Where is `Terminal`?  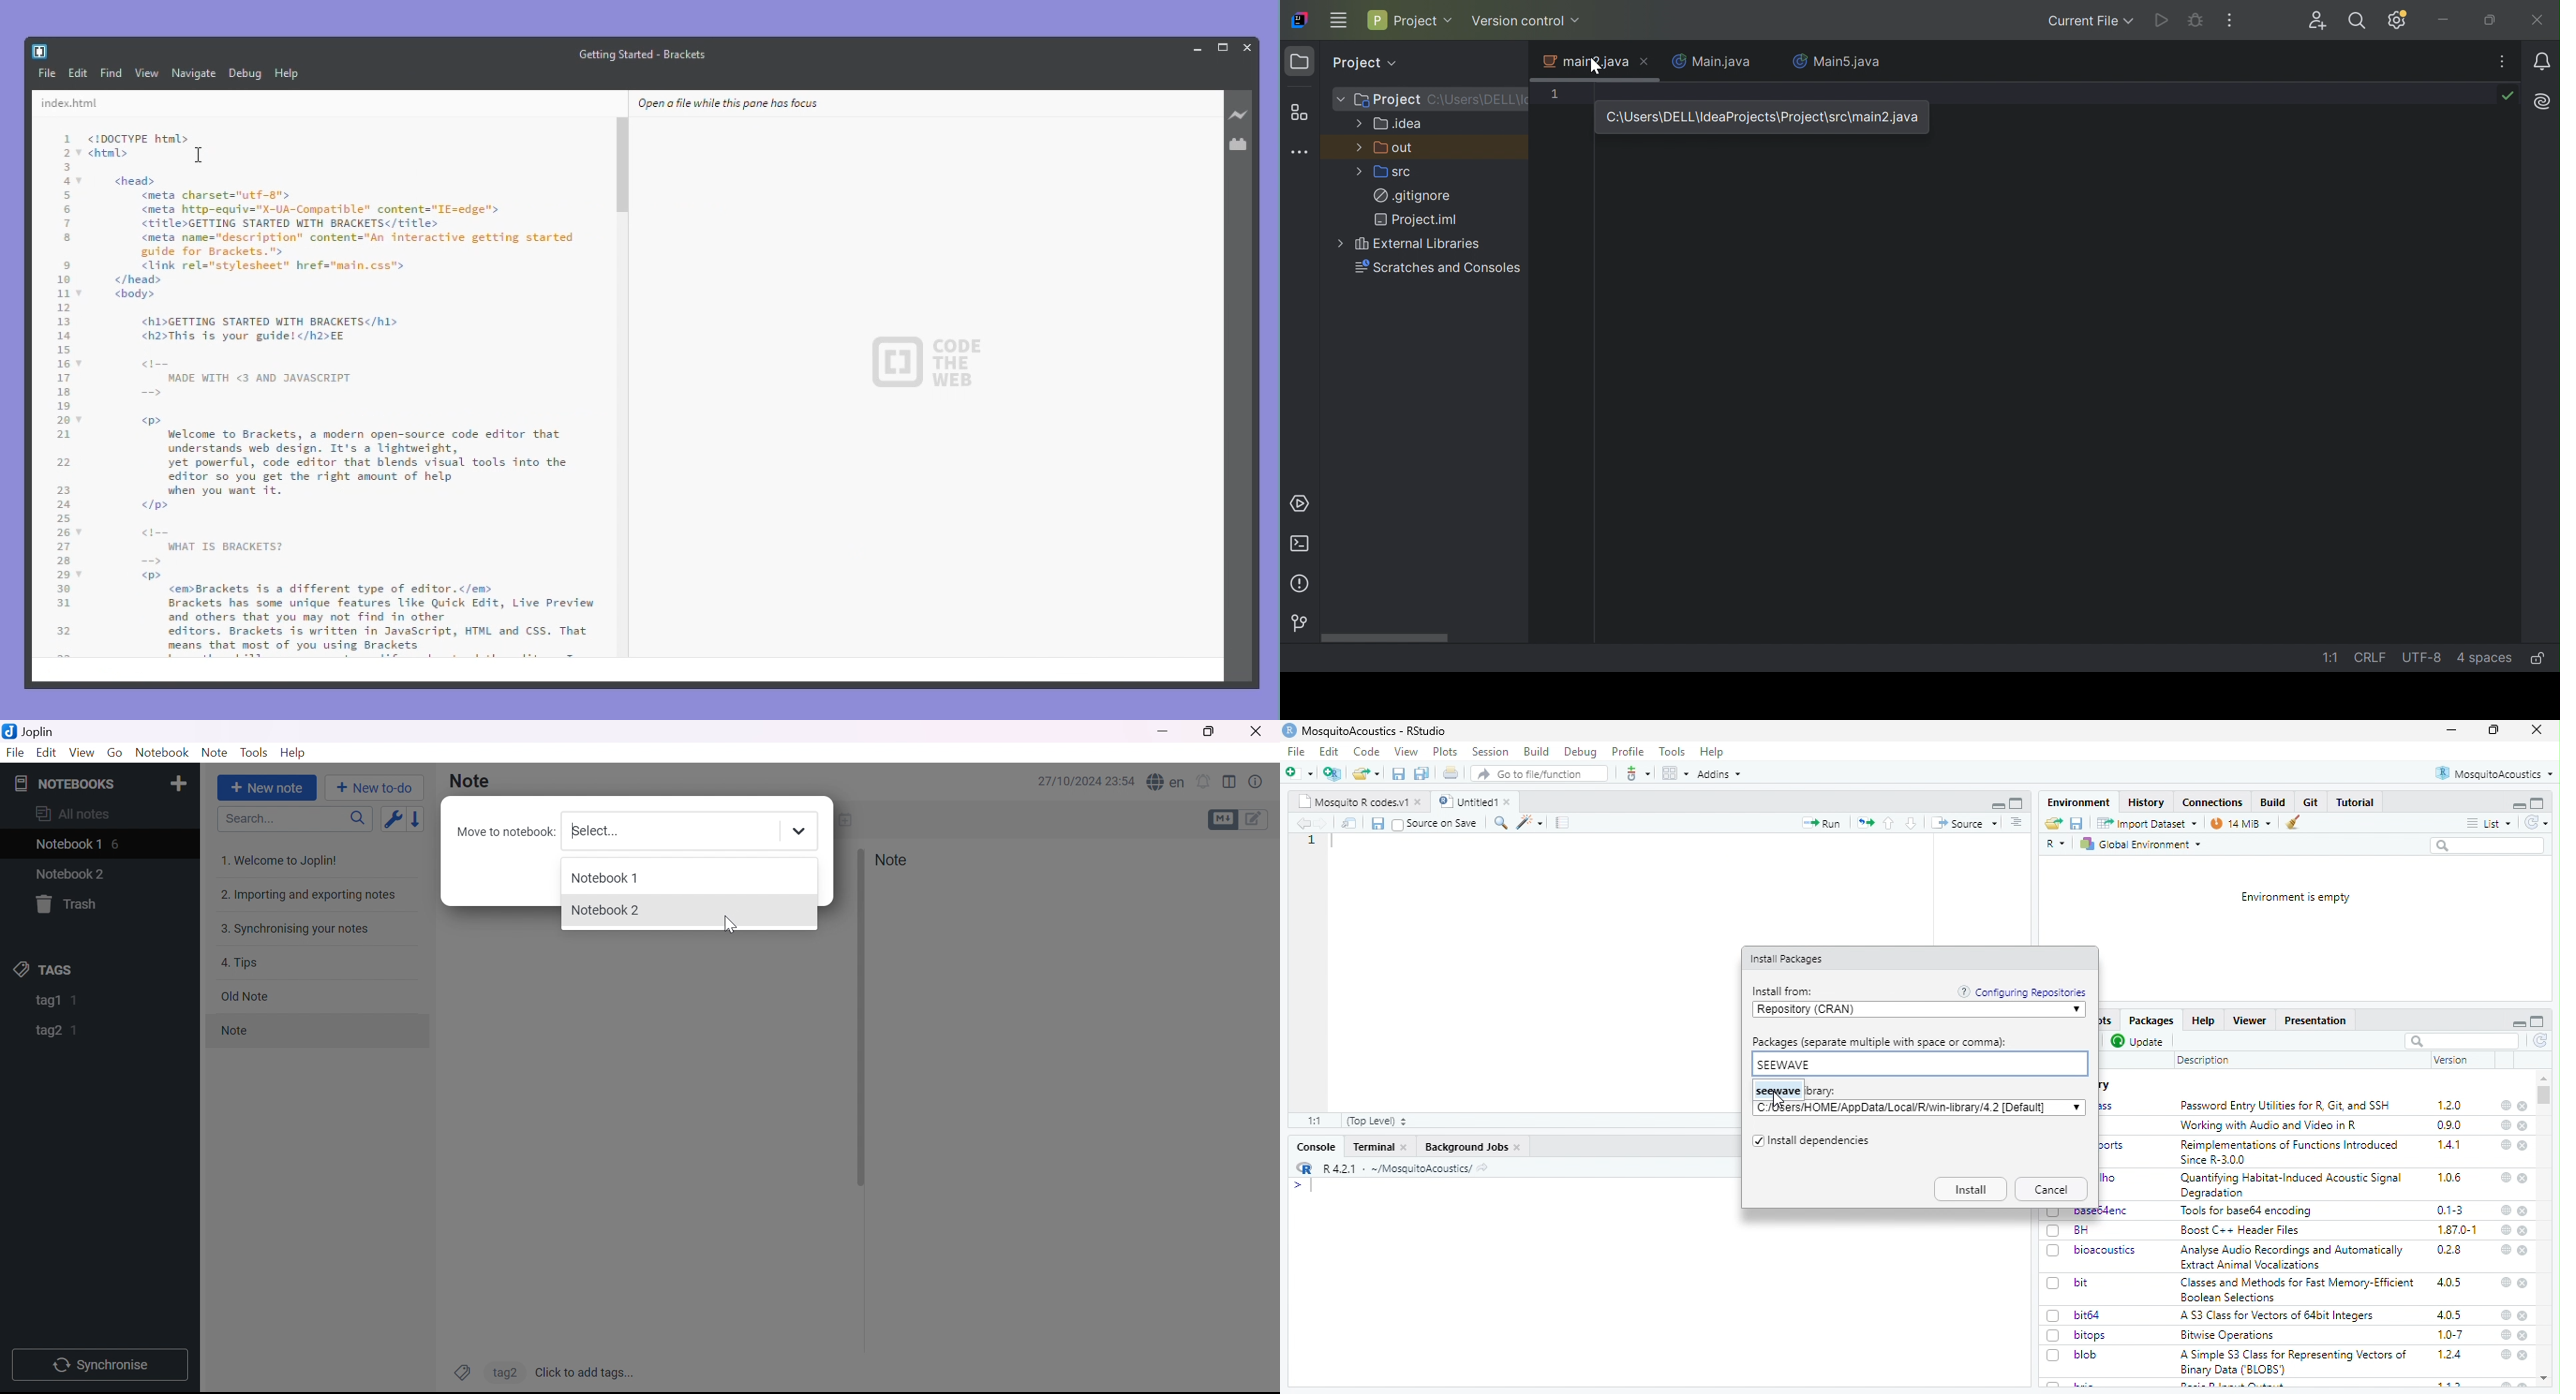
Terminal is located at coordinates (1374, 1147).